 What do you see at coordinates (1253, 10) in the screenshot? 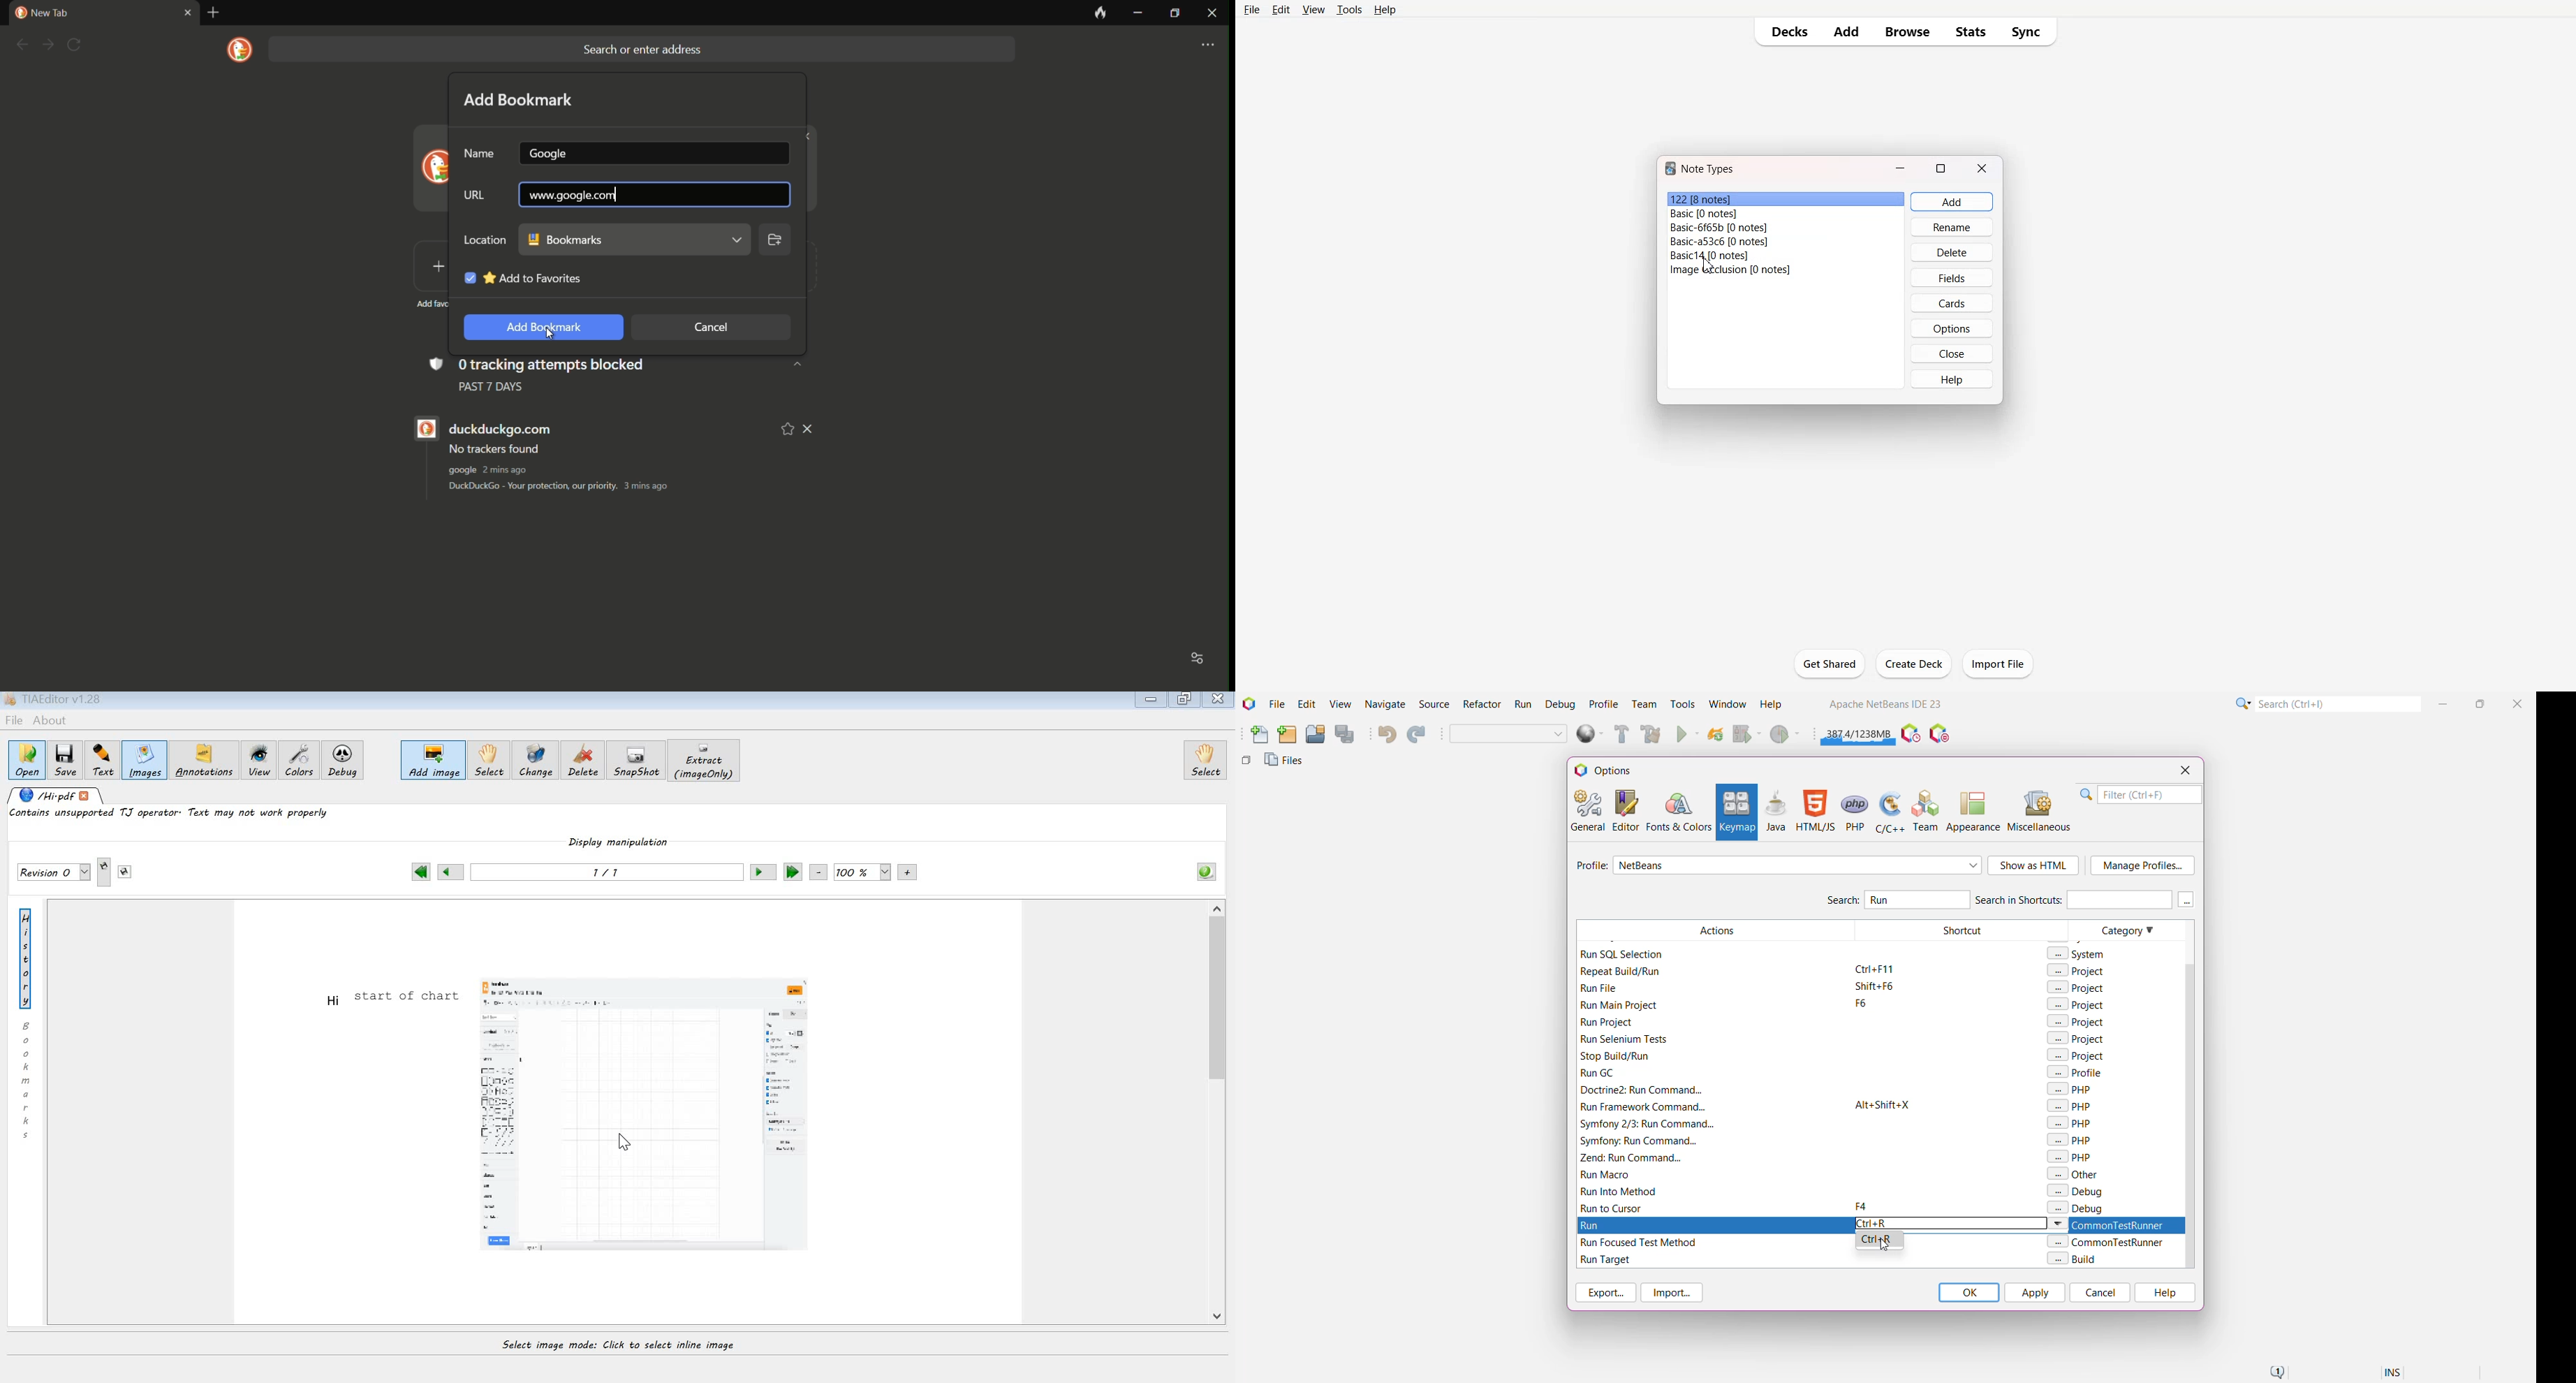
I see `File` at bounding box center [1253, 10].